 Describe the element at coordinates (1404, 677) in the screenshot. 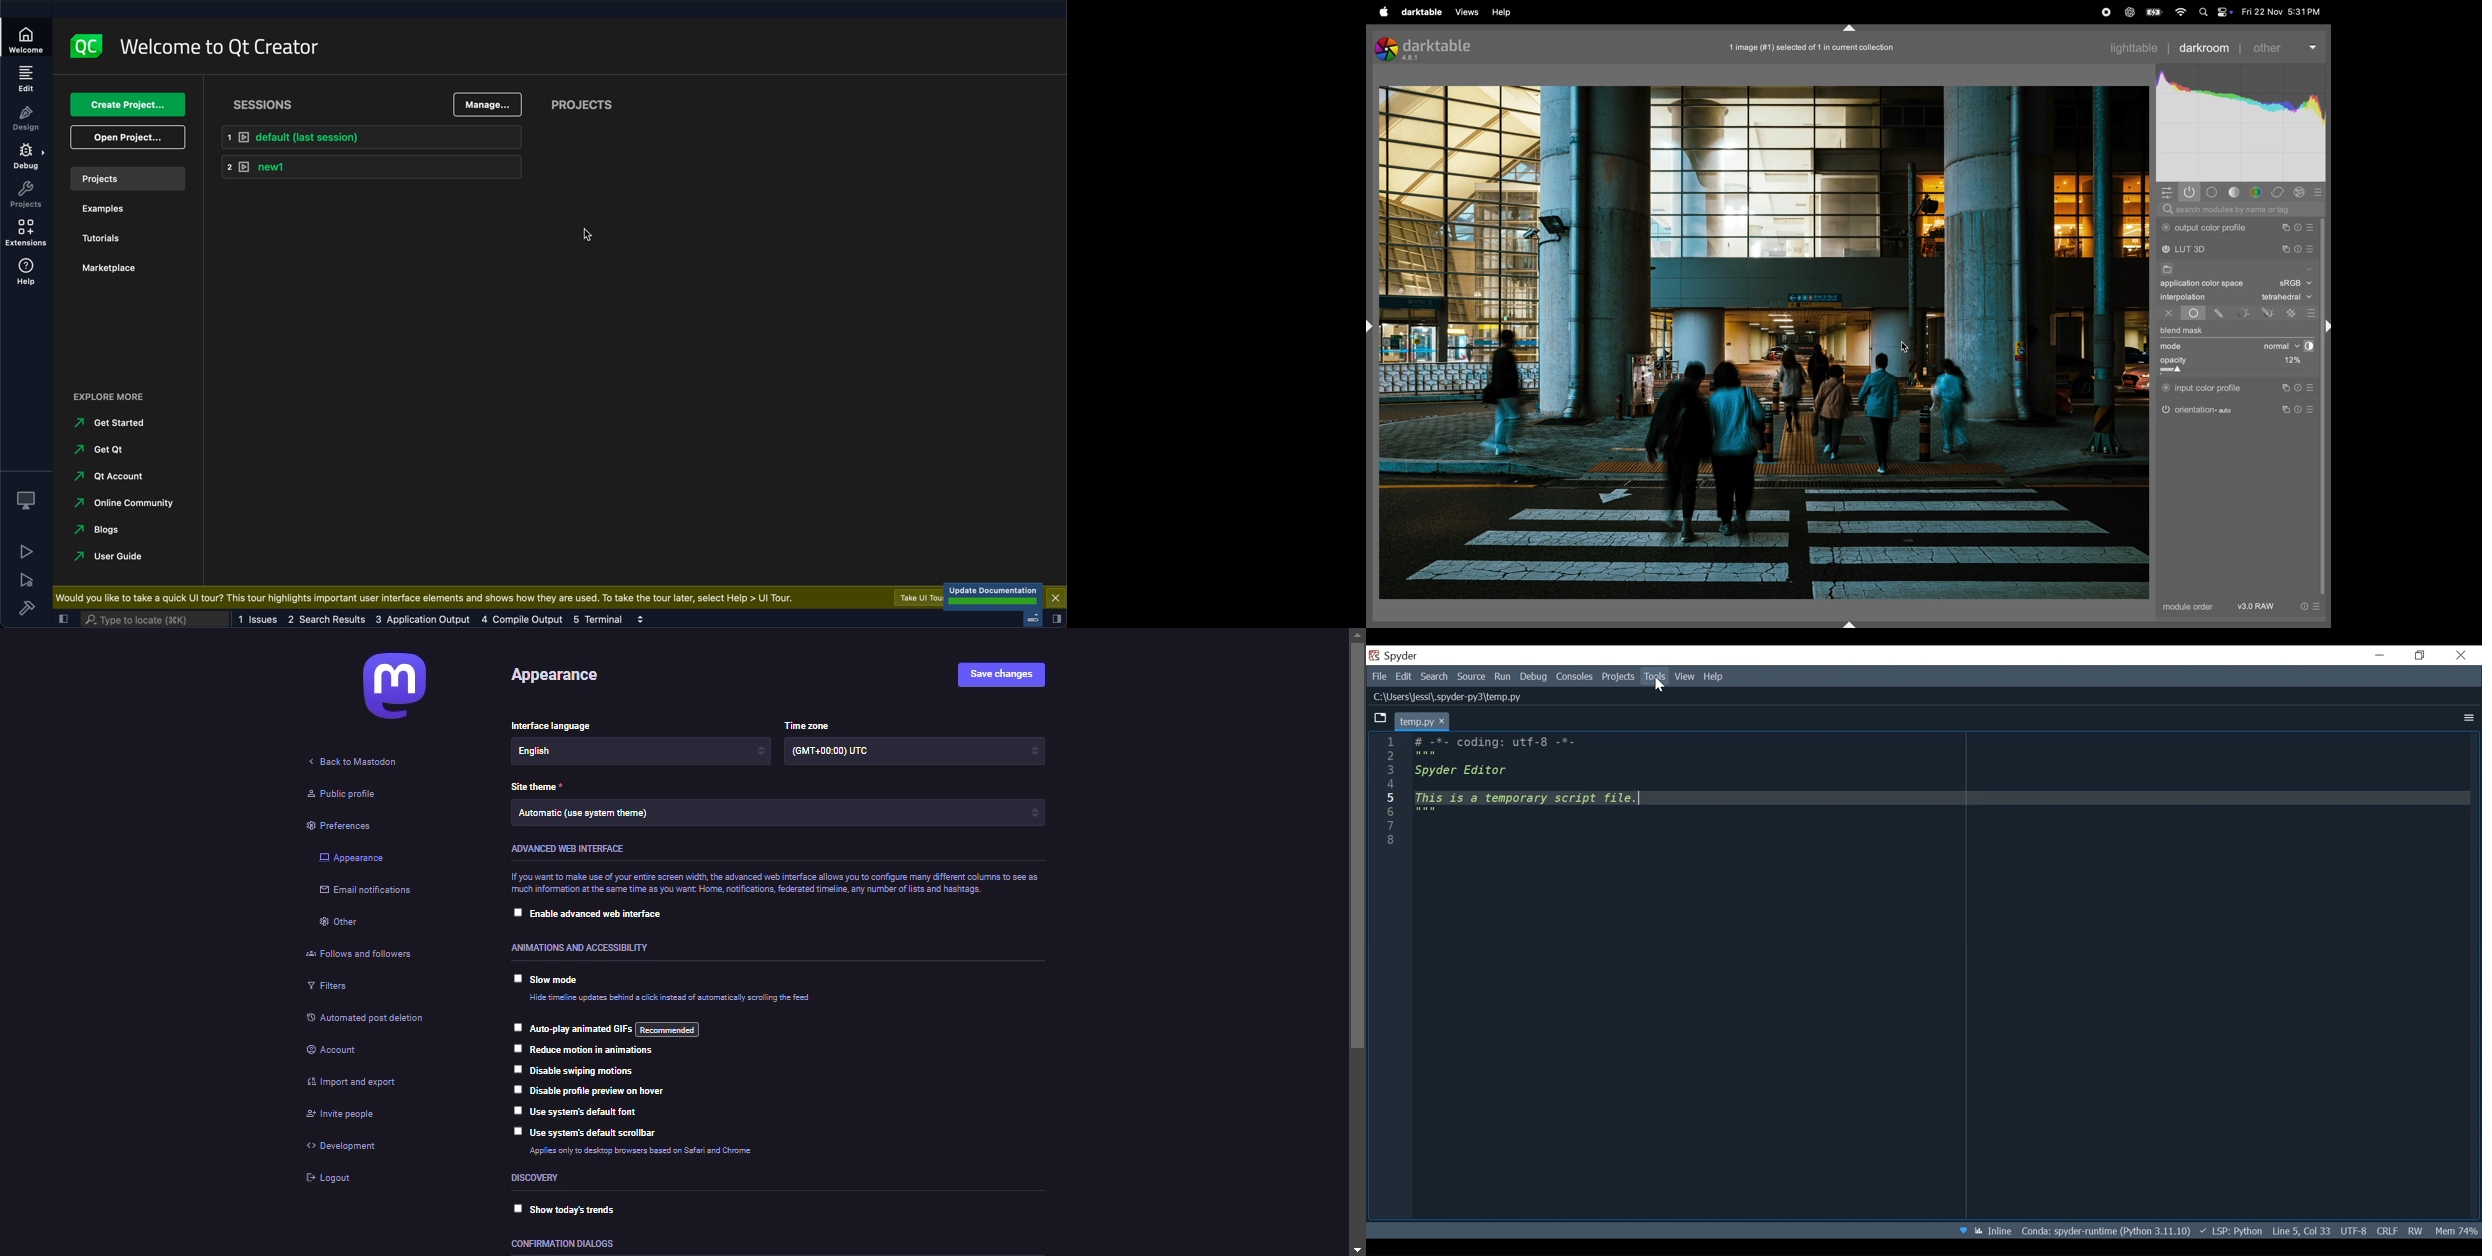

I see `Edit` at that location.